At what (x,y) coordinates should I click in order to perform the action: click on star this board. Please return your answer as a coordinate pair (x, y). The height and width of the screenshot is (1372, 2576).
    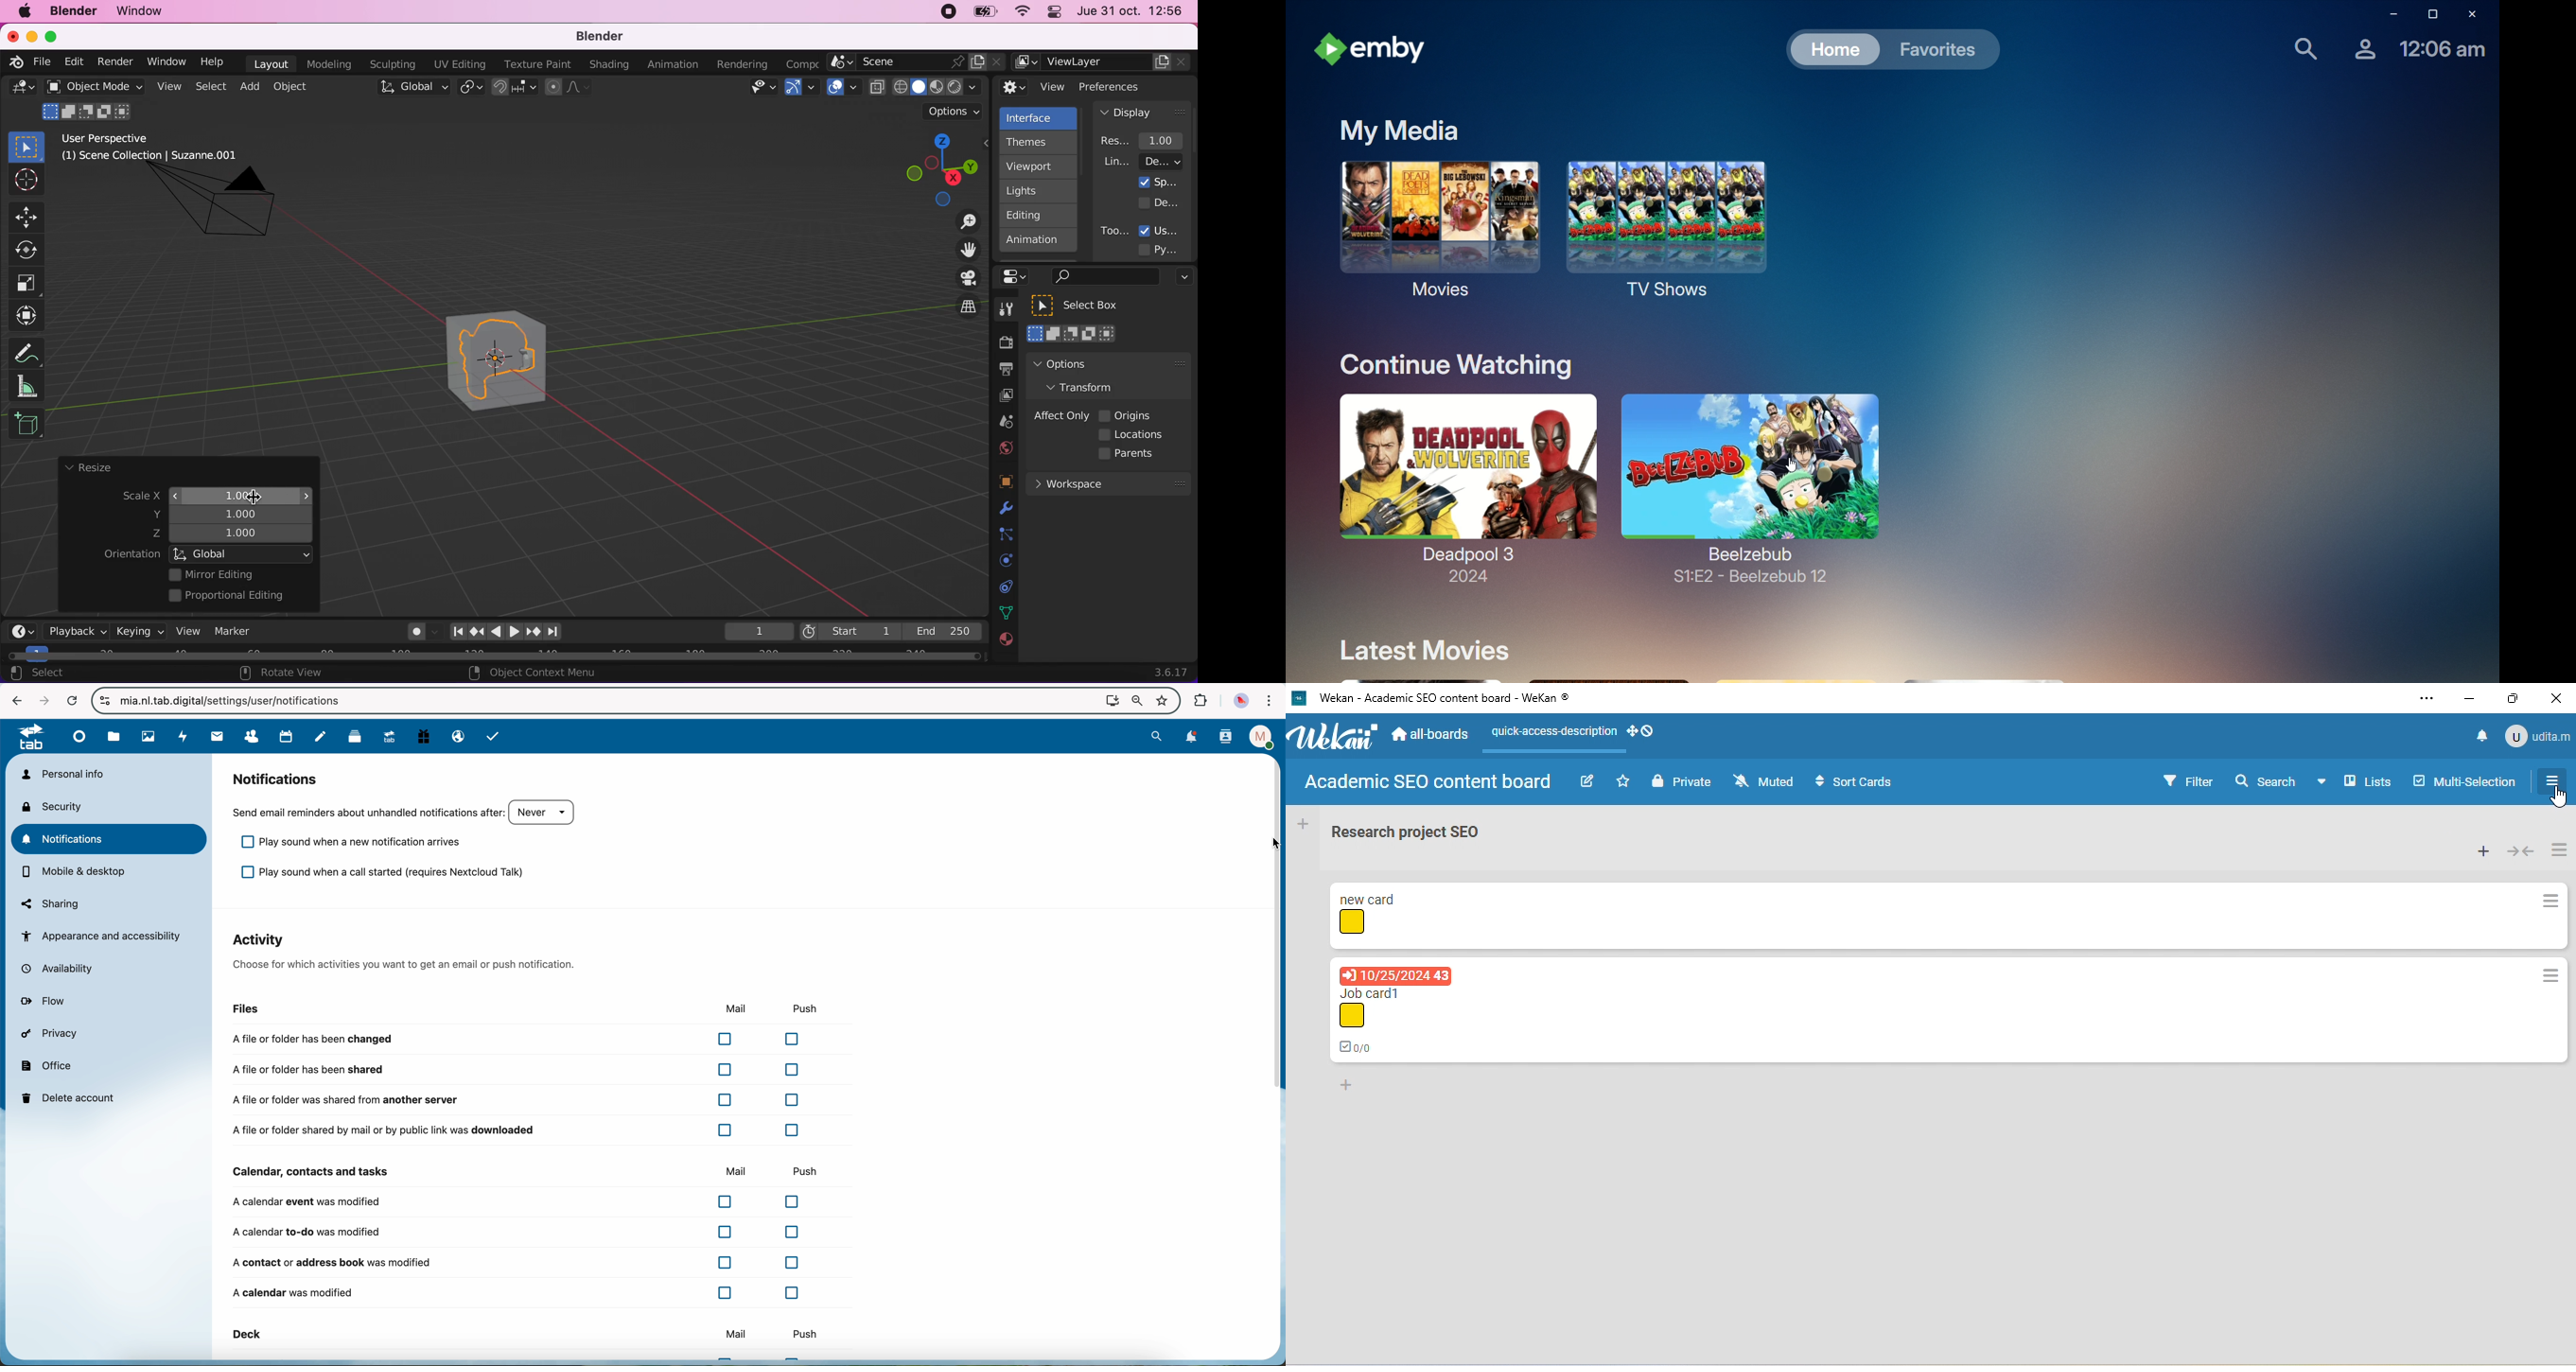
    Looking at the image, I should click on (1623, 781).